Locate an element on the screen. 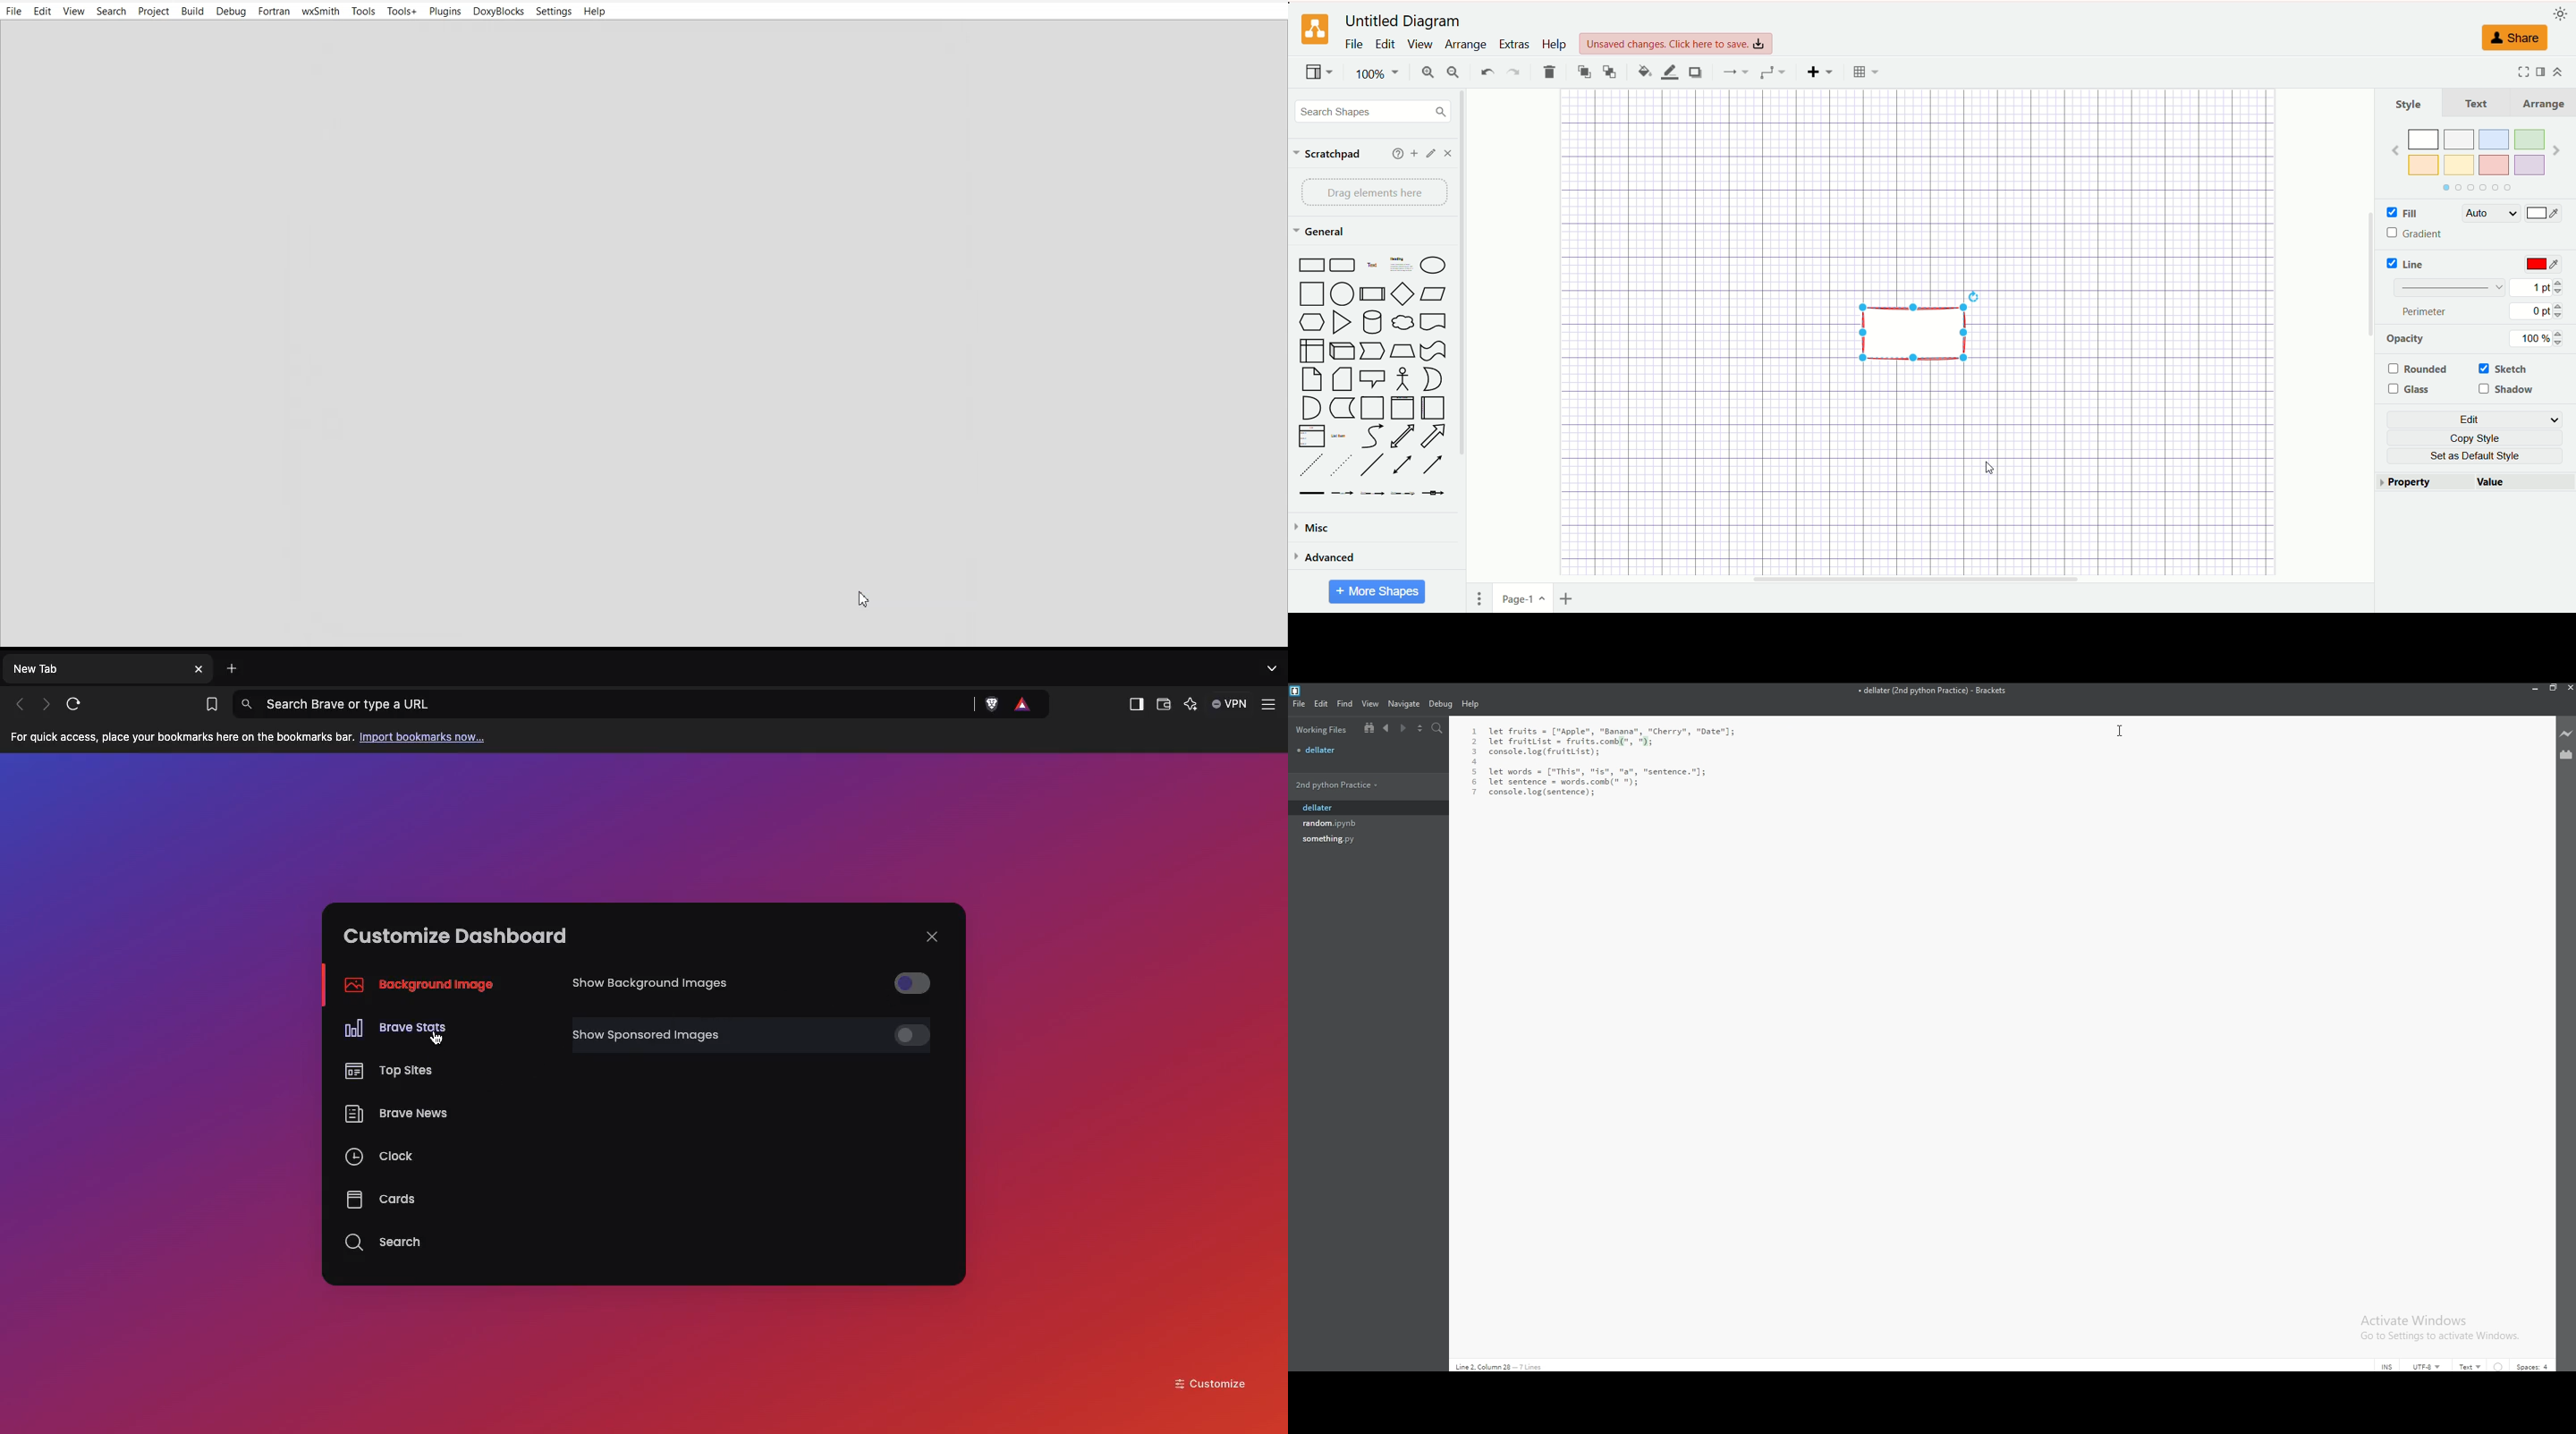 The height and width of the screenshot is (1456, 2576). new text is located at coordinates (1605, 761).